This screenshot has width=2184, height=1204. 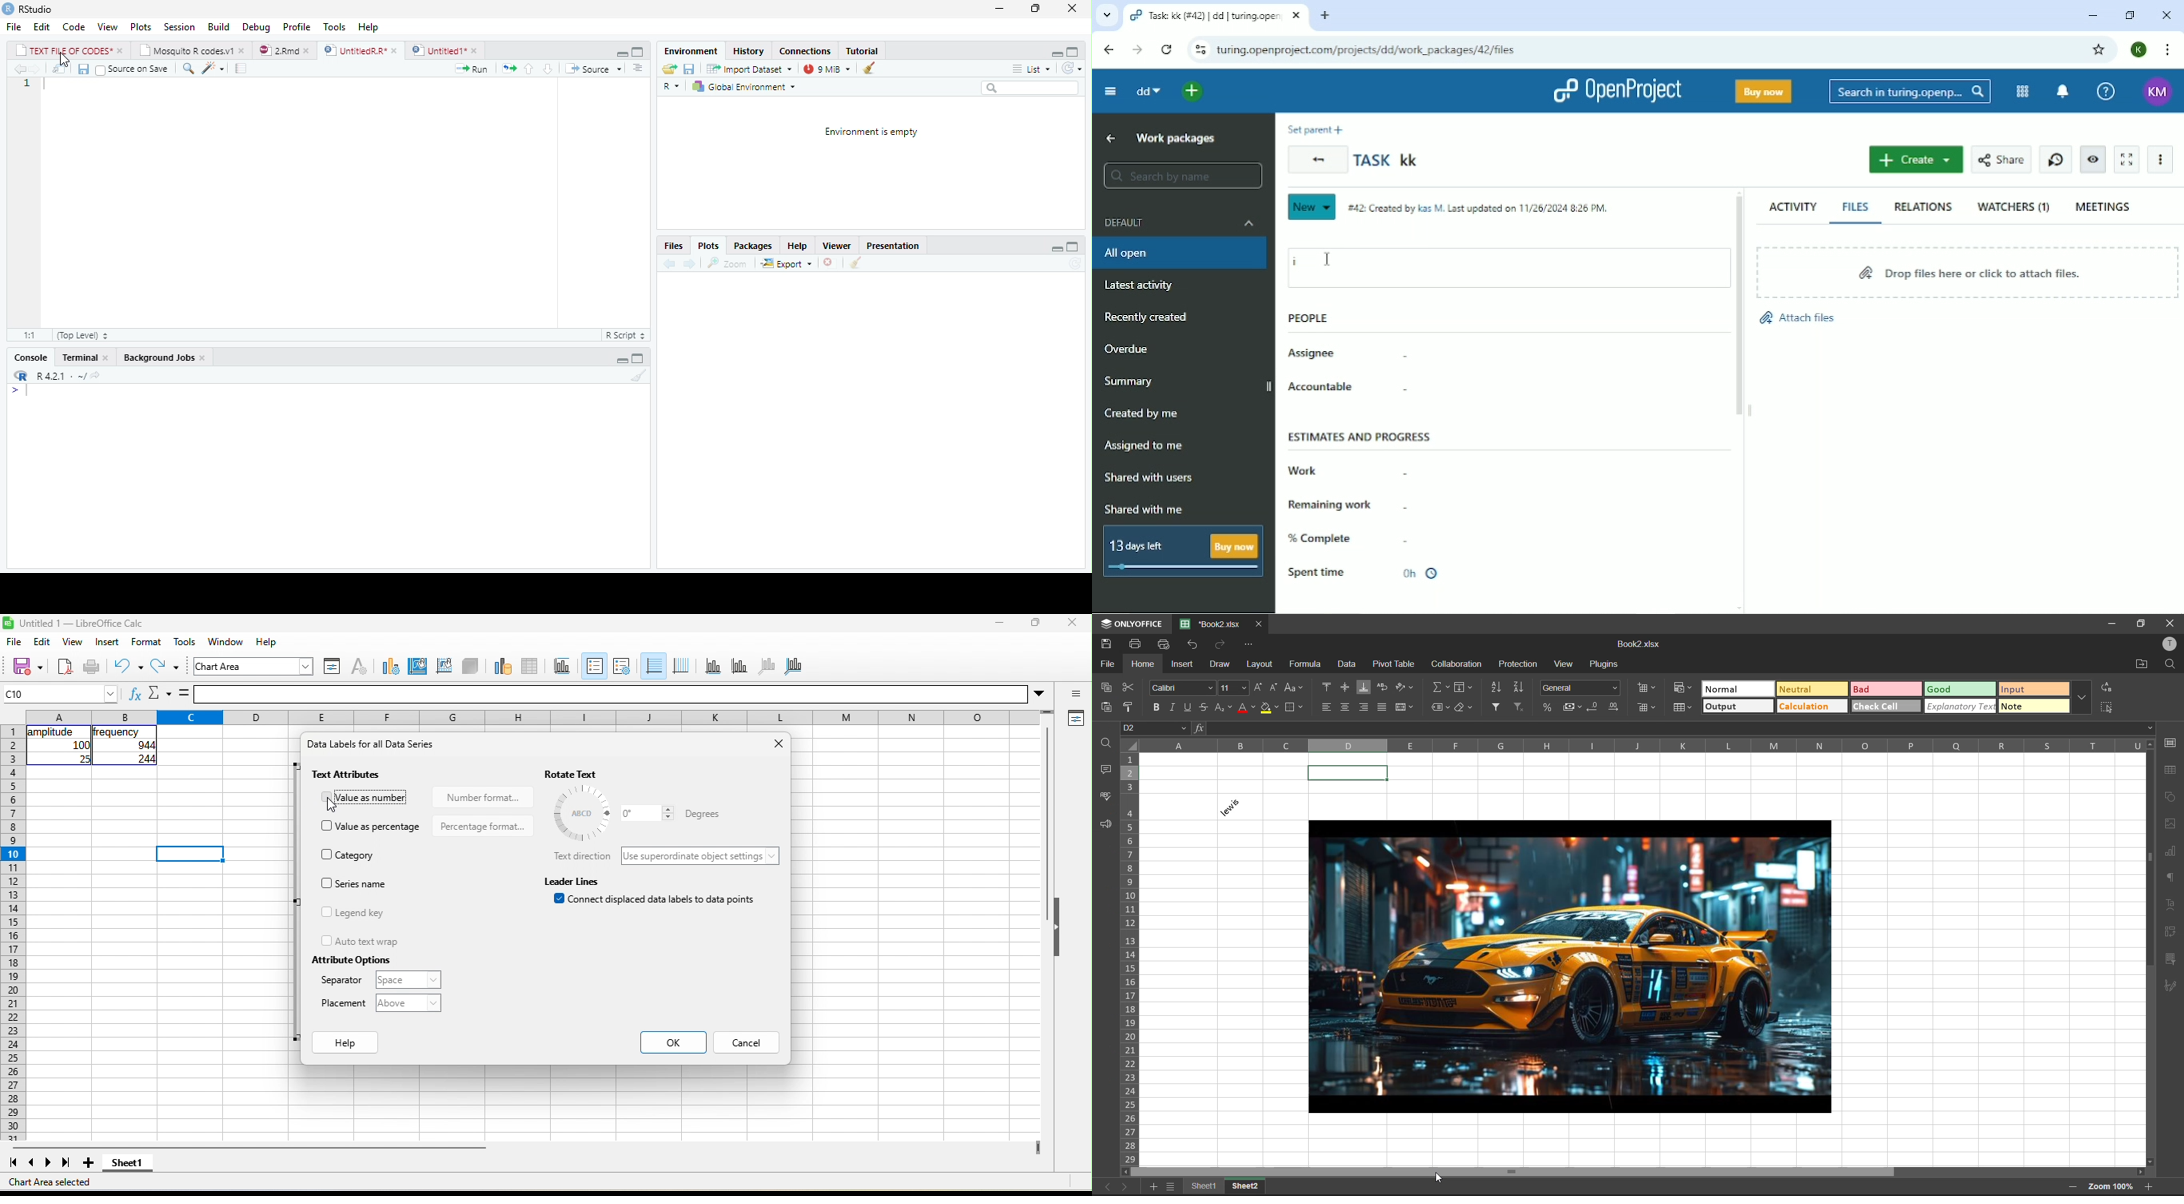 What do you see at coordinates (2132, 15) in the screenshot?
I see `Restore down` at bounding box center [2132, 15].